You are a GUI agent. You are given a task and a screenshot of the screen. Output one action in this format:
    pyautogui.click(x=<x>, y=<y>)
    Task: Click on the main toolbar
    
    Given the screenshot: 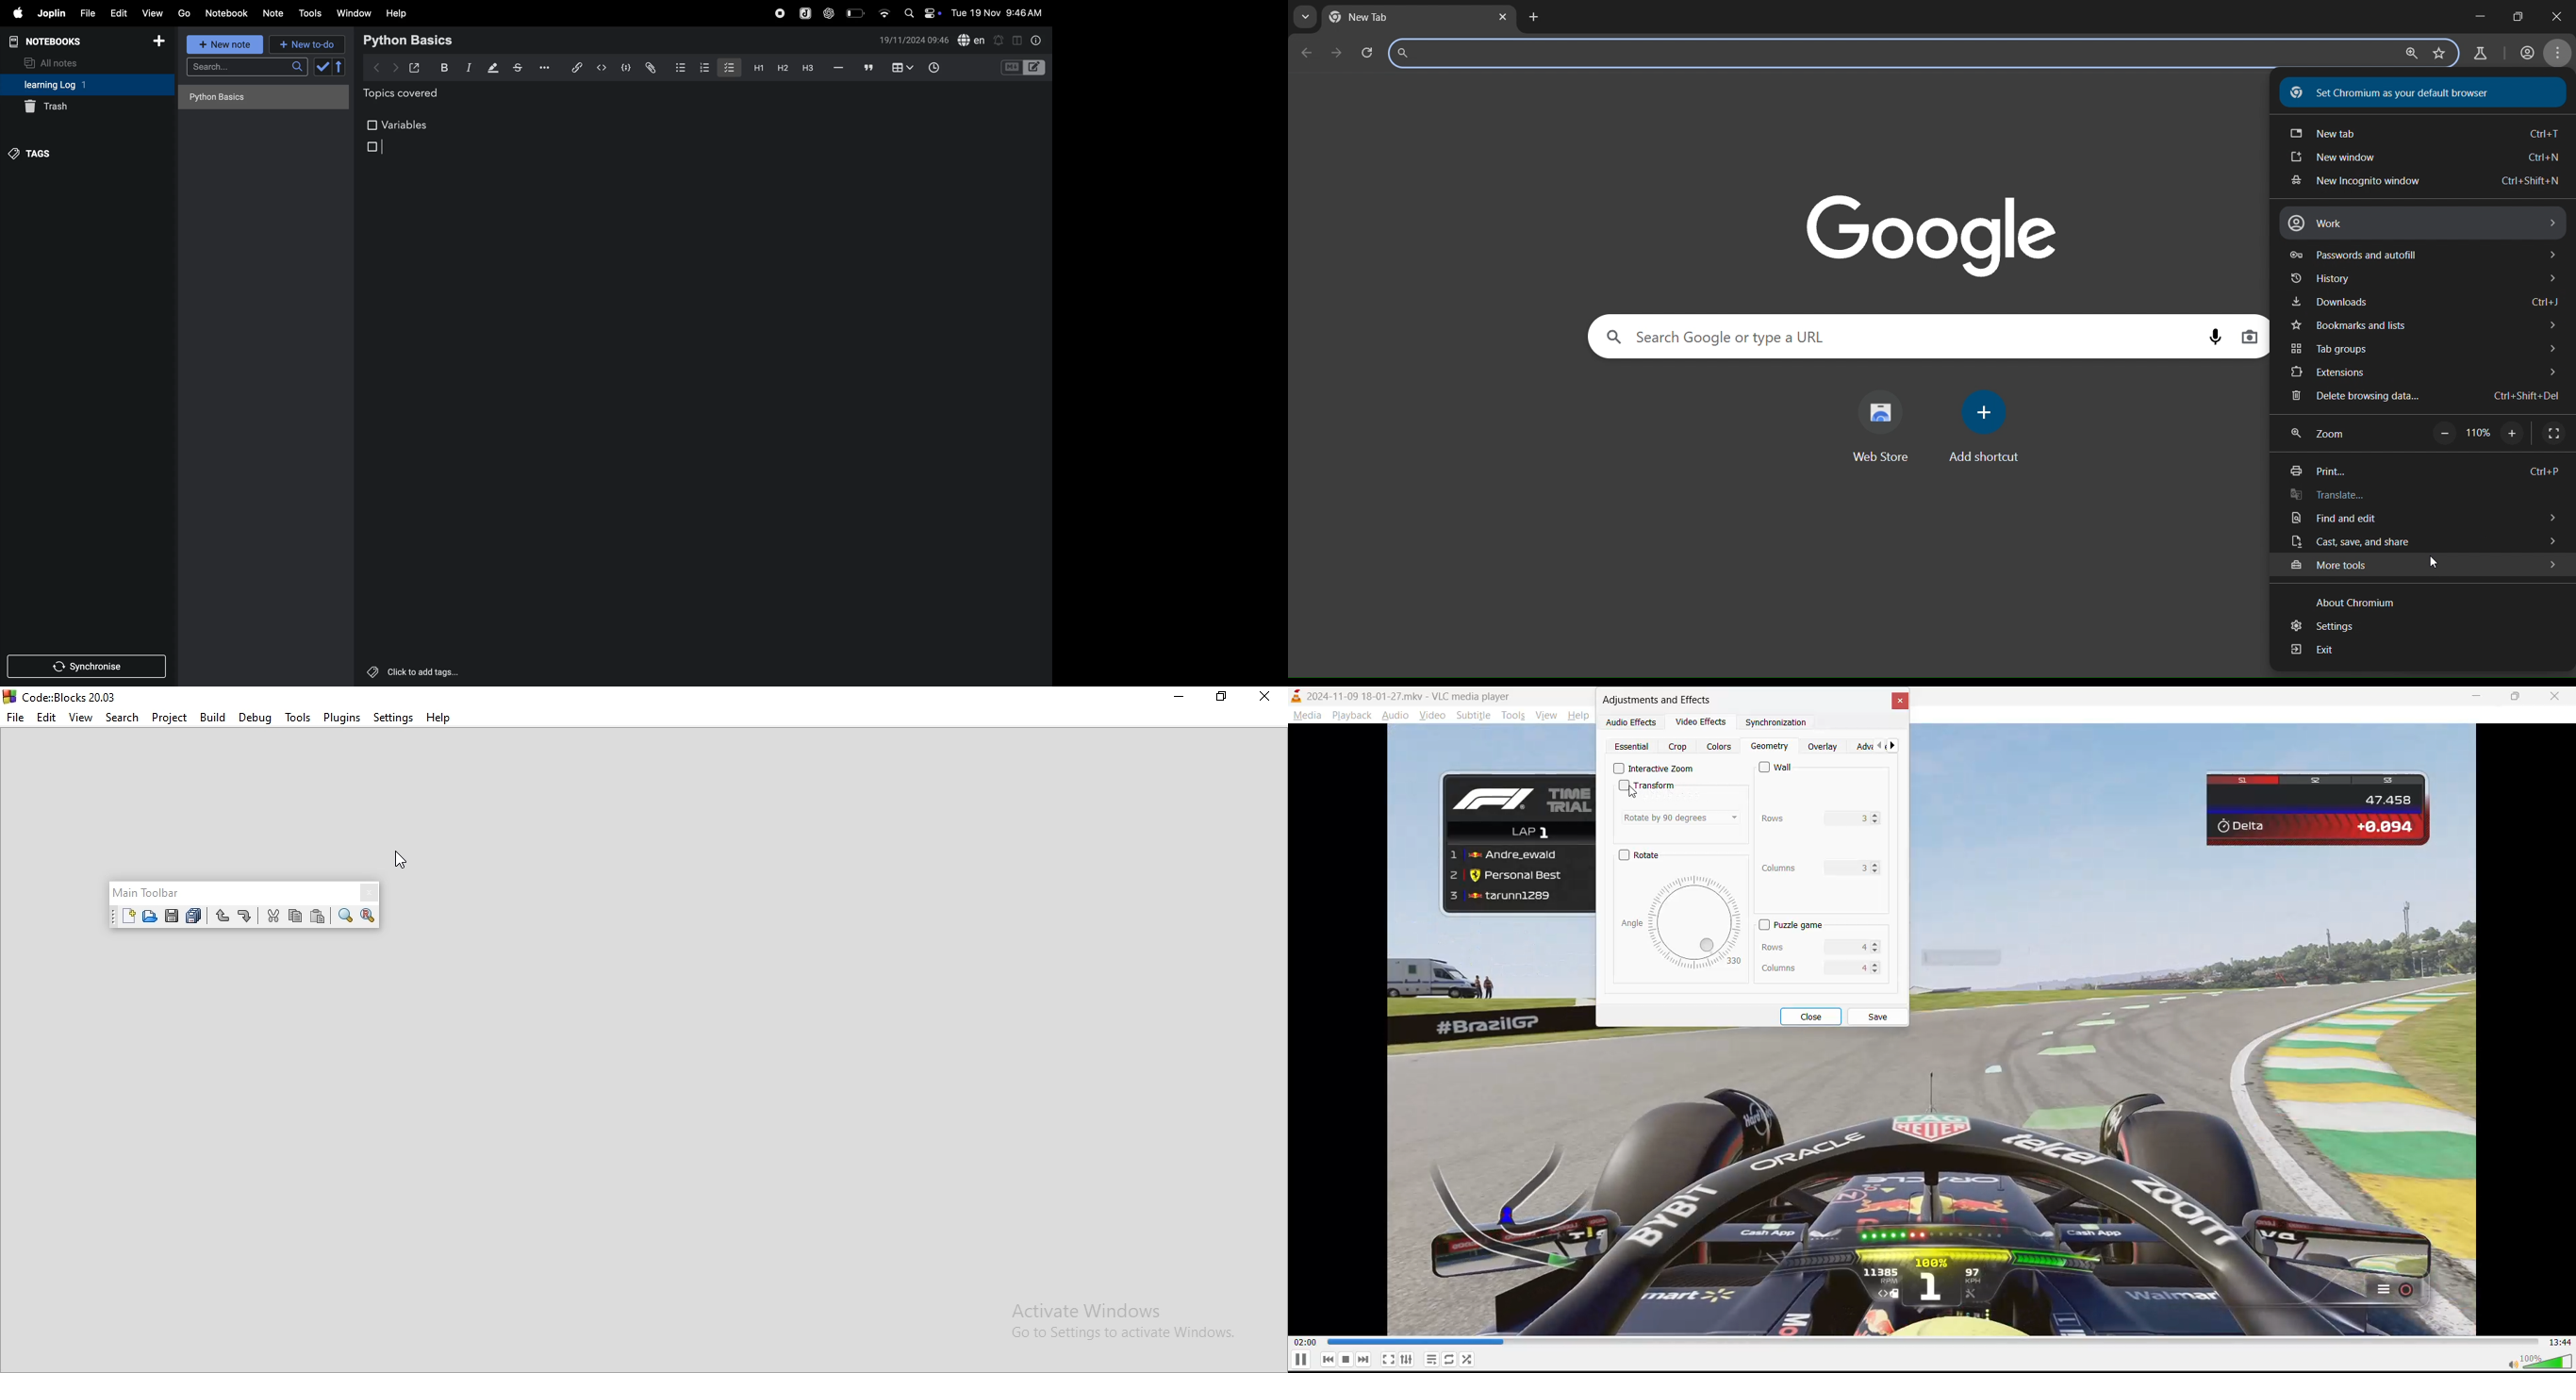 What is the action you would take?
    pyautogui.click(x=148, y=892)
    